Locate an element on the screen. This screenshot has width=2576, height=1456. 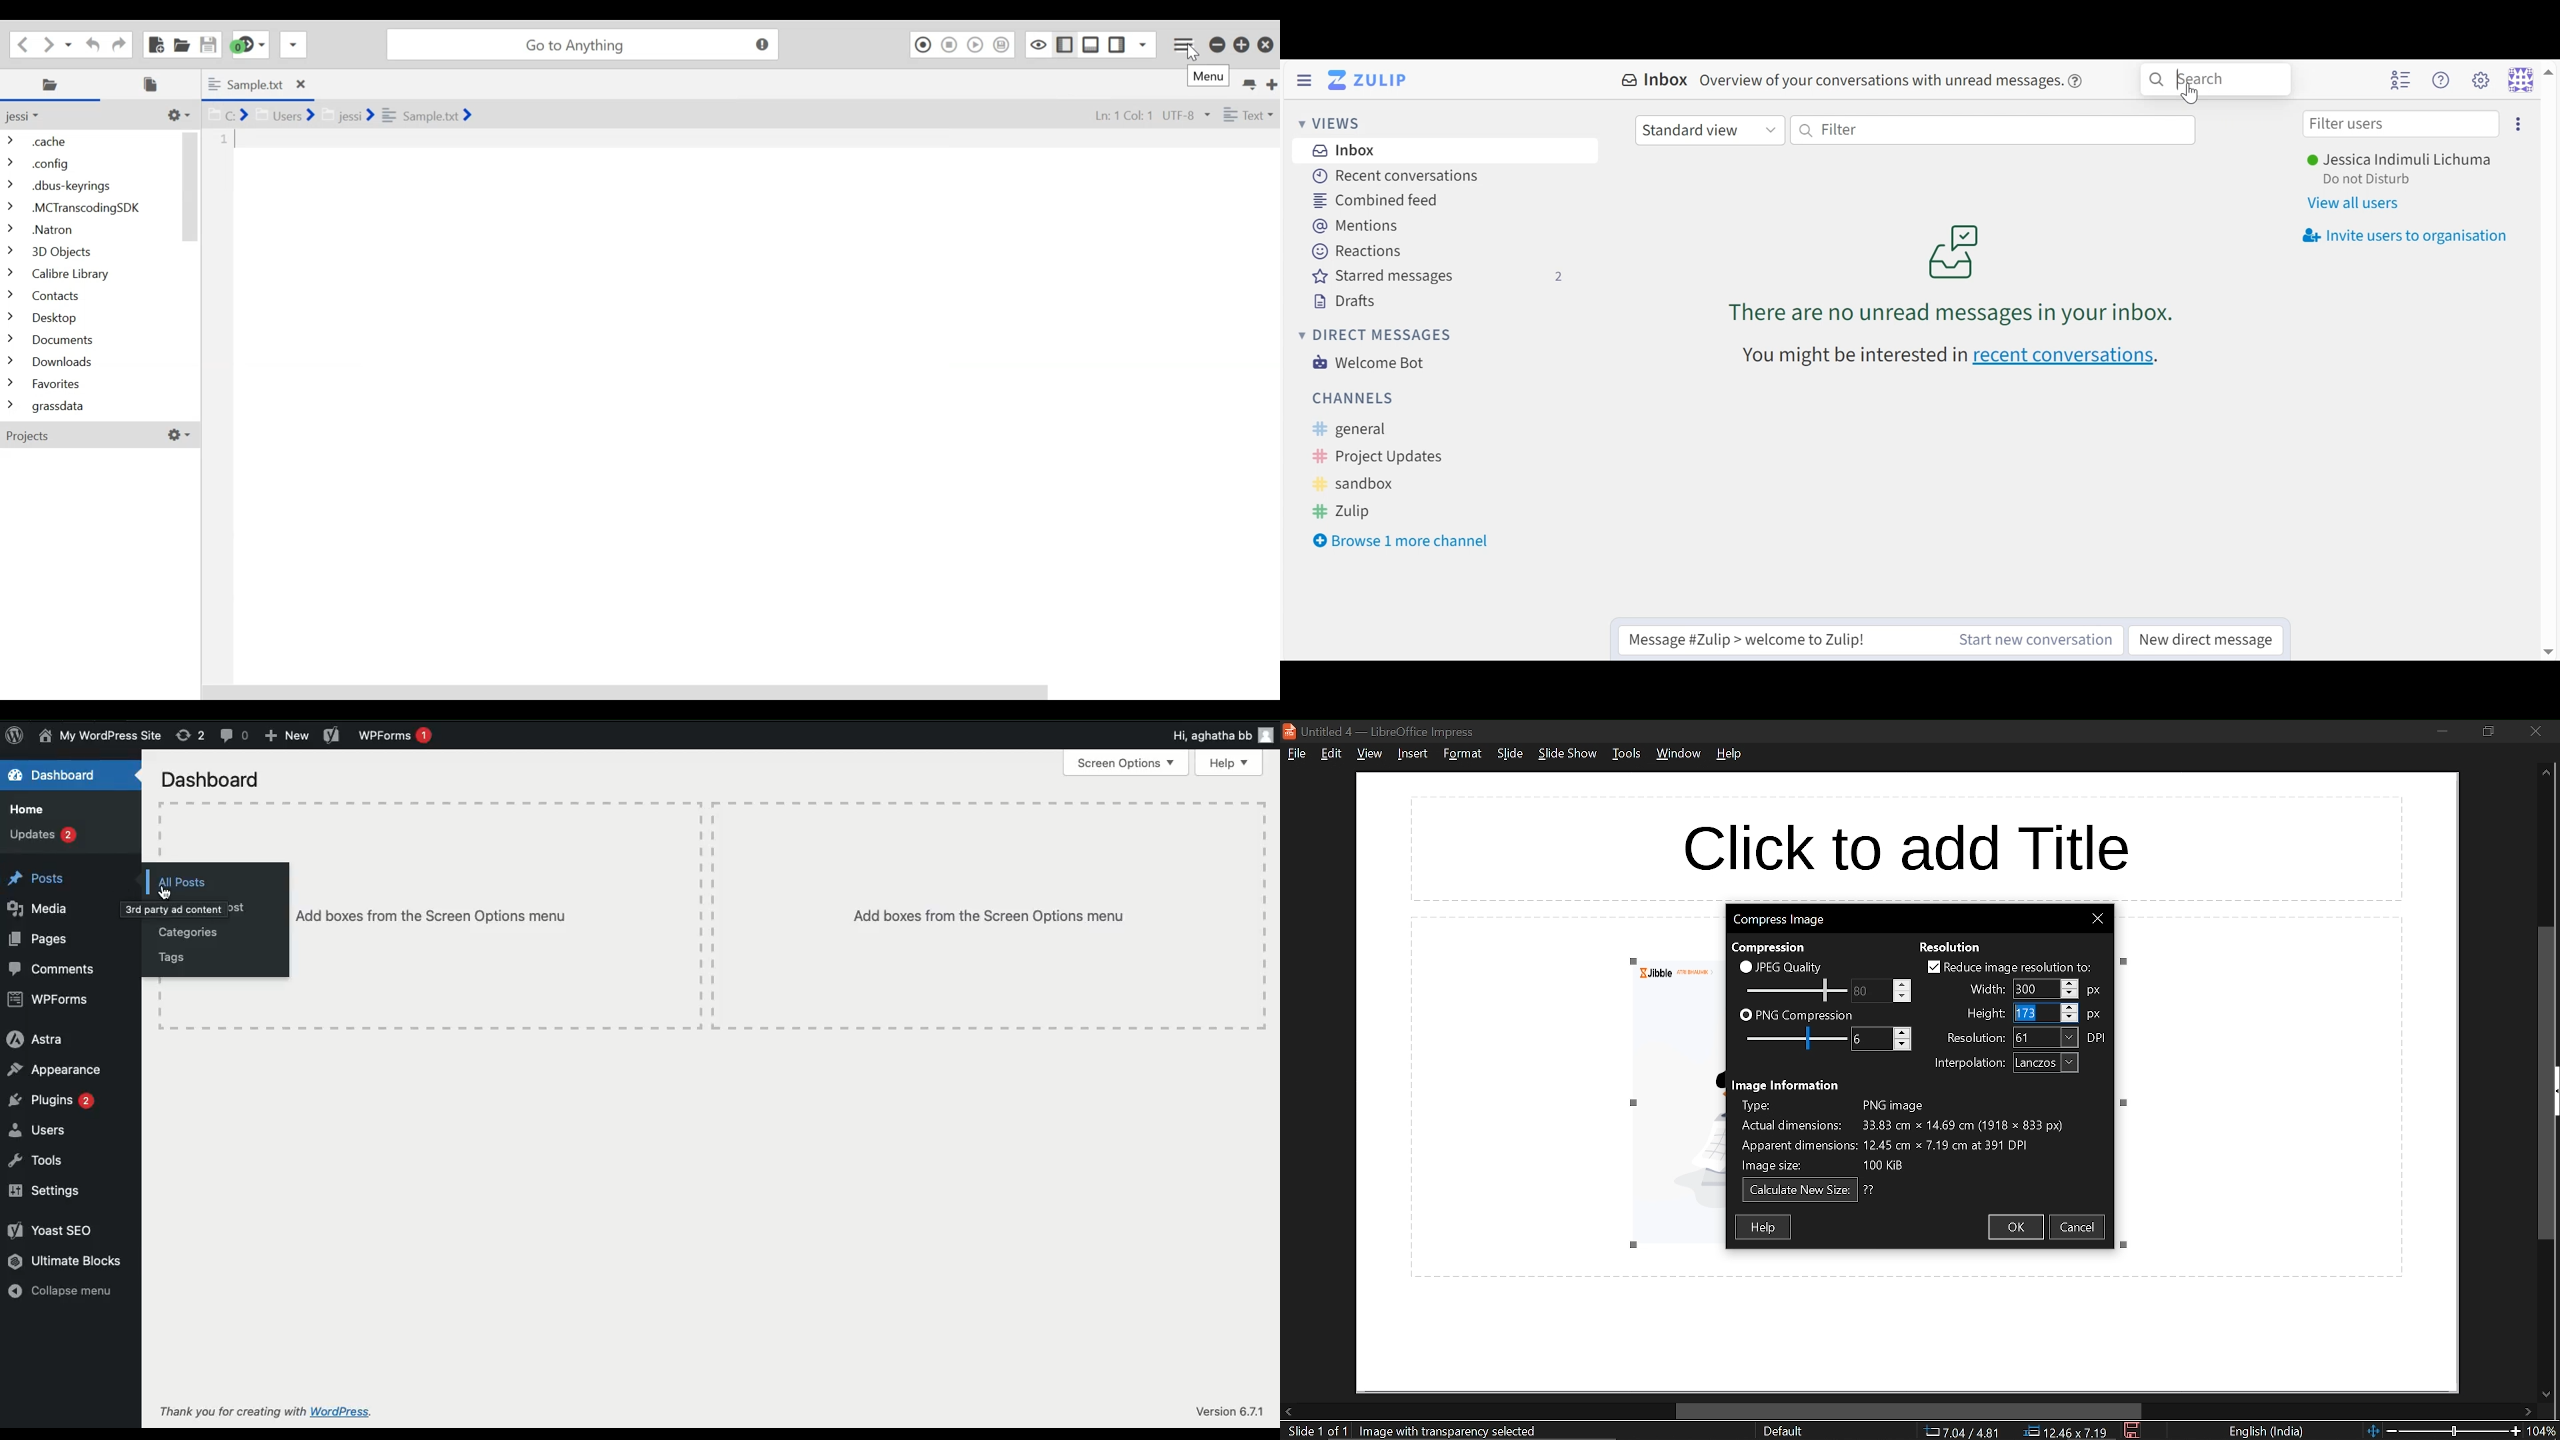
WPForms is located at coordinates (396, 737).